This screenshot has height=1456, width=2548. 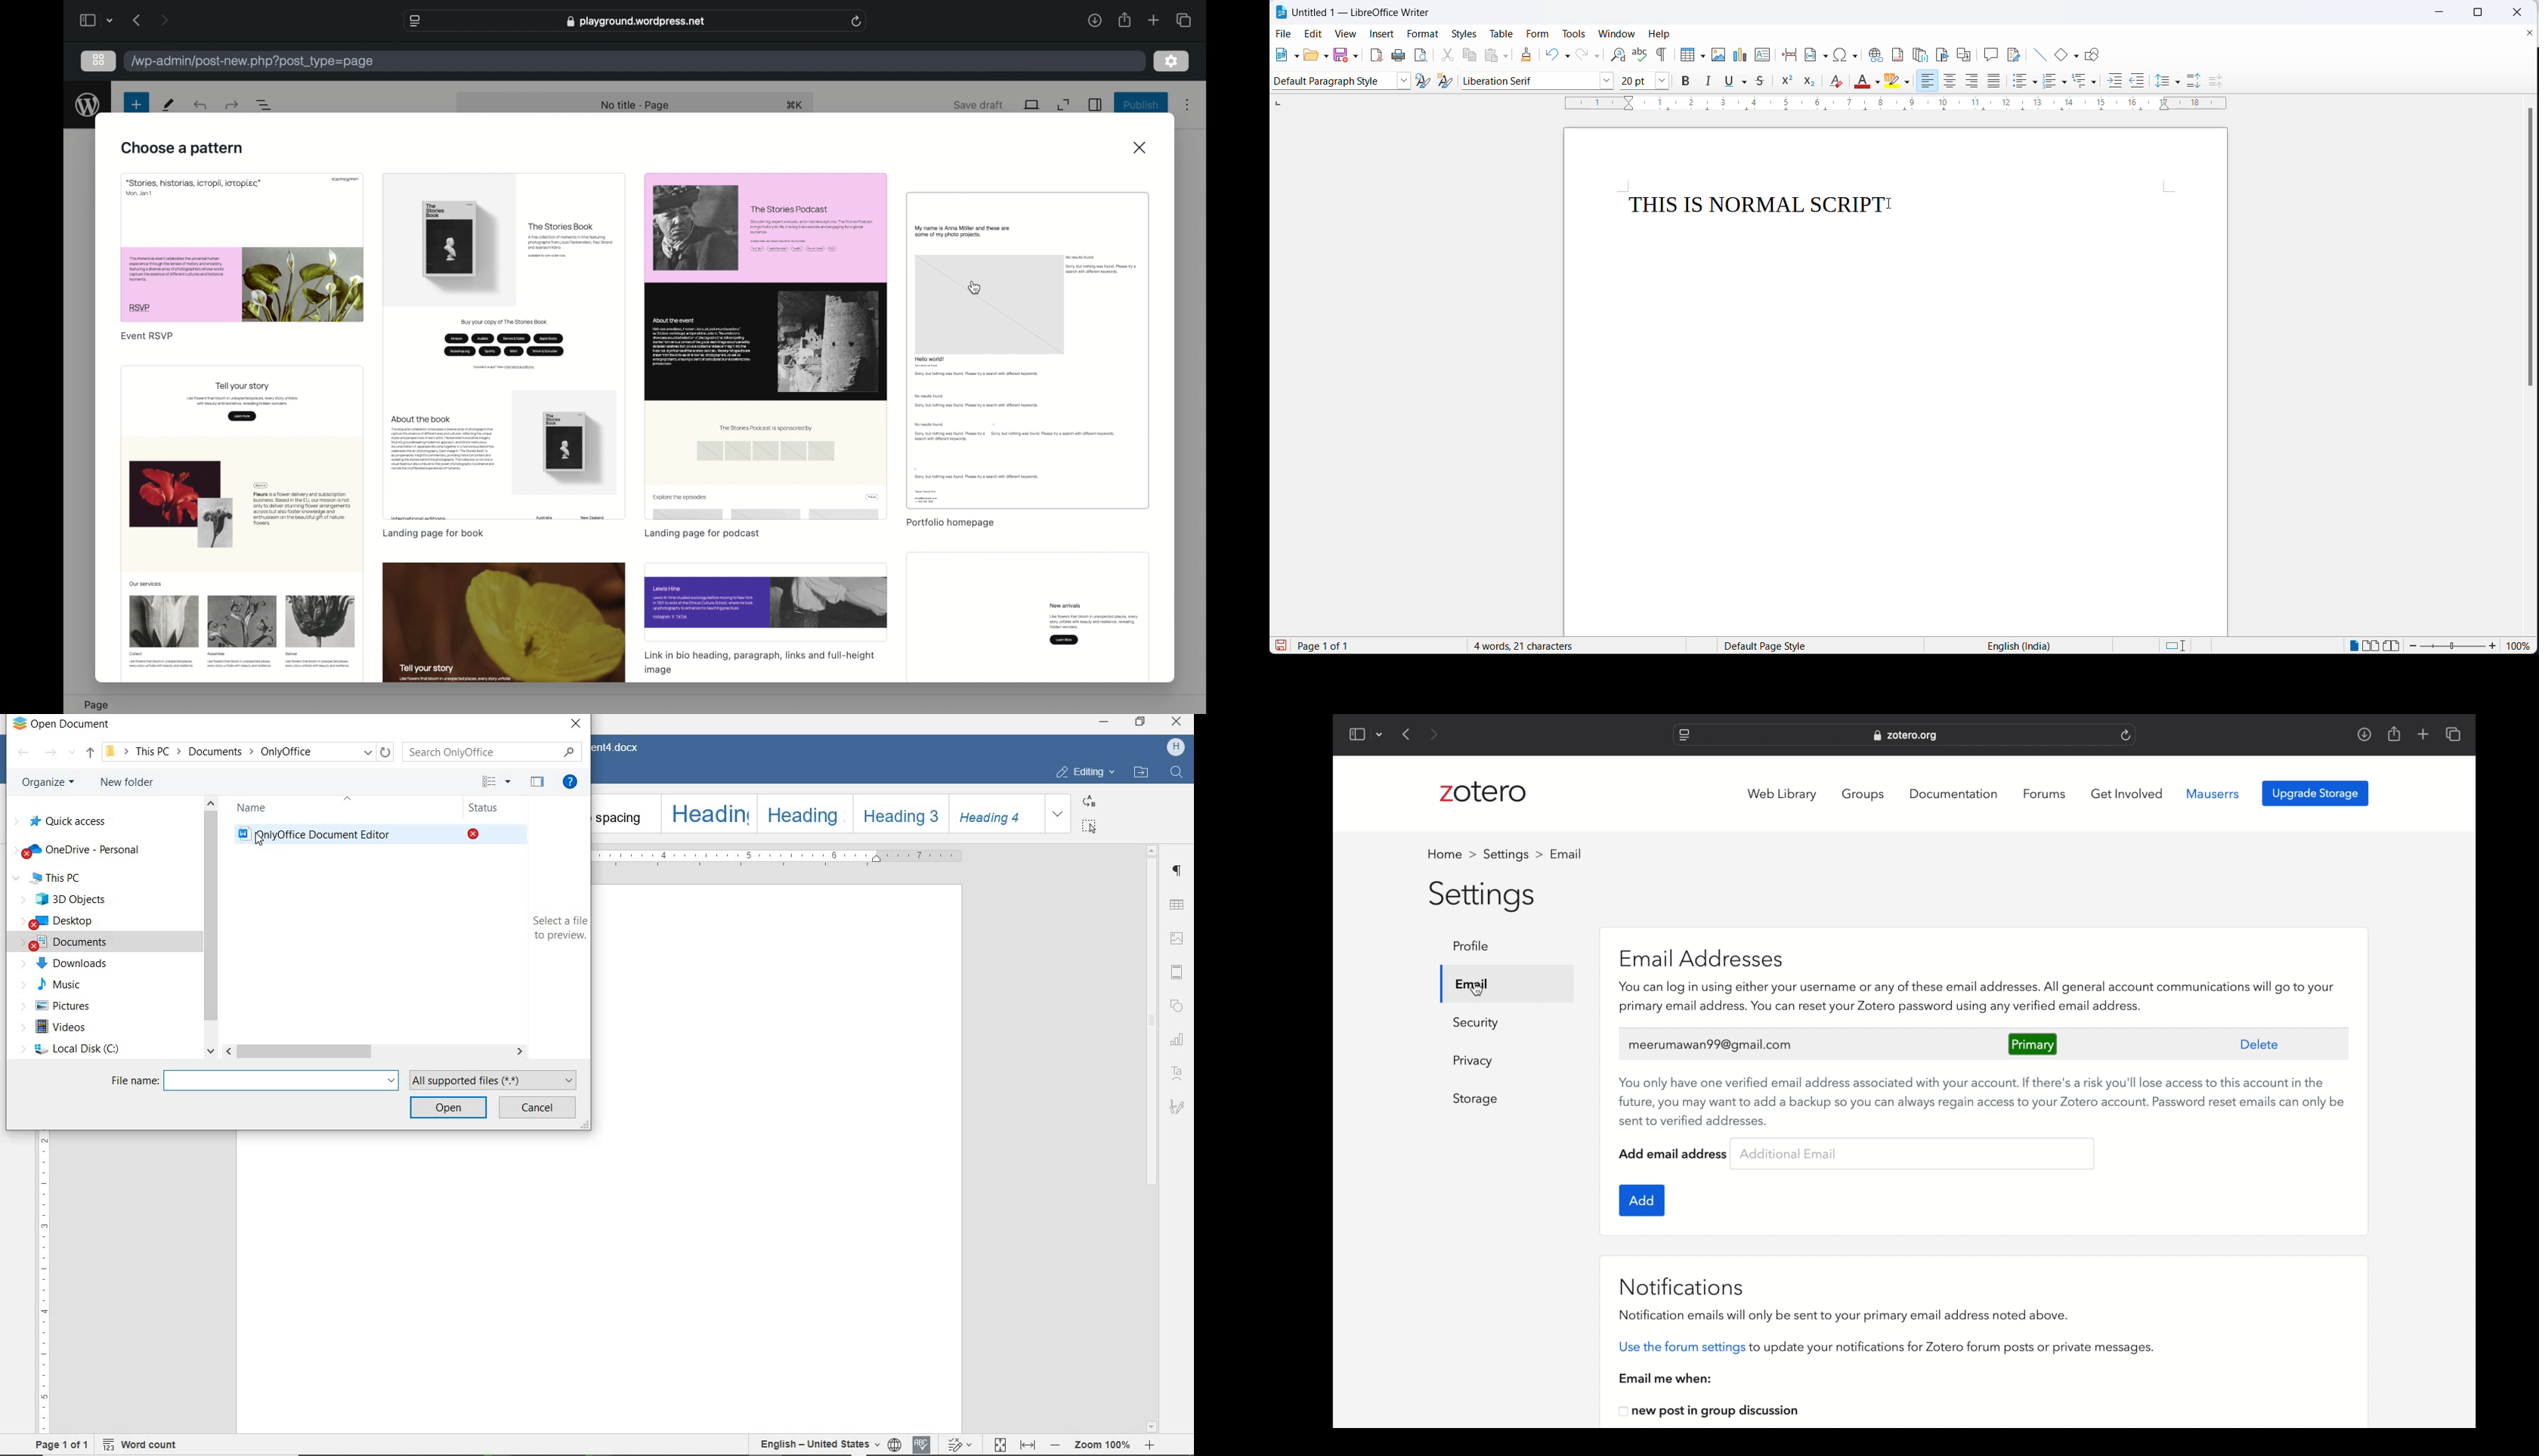 I want to click on font size dropdown button, so click(x=1663, y=81).